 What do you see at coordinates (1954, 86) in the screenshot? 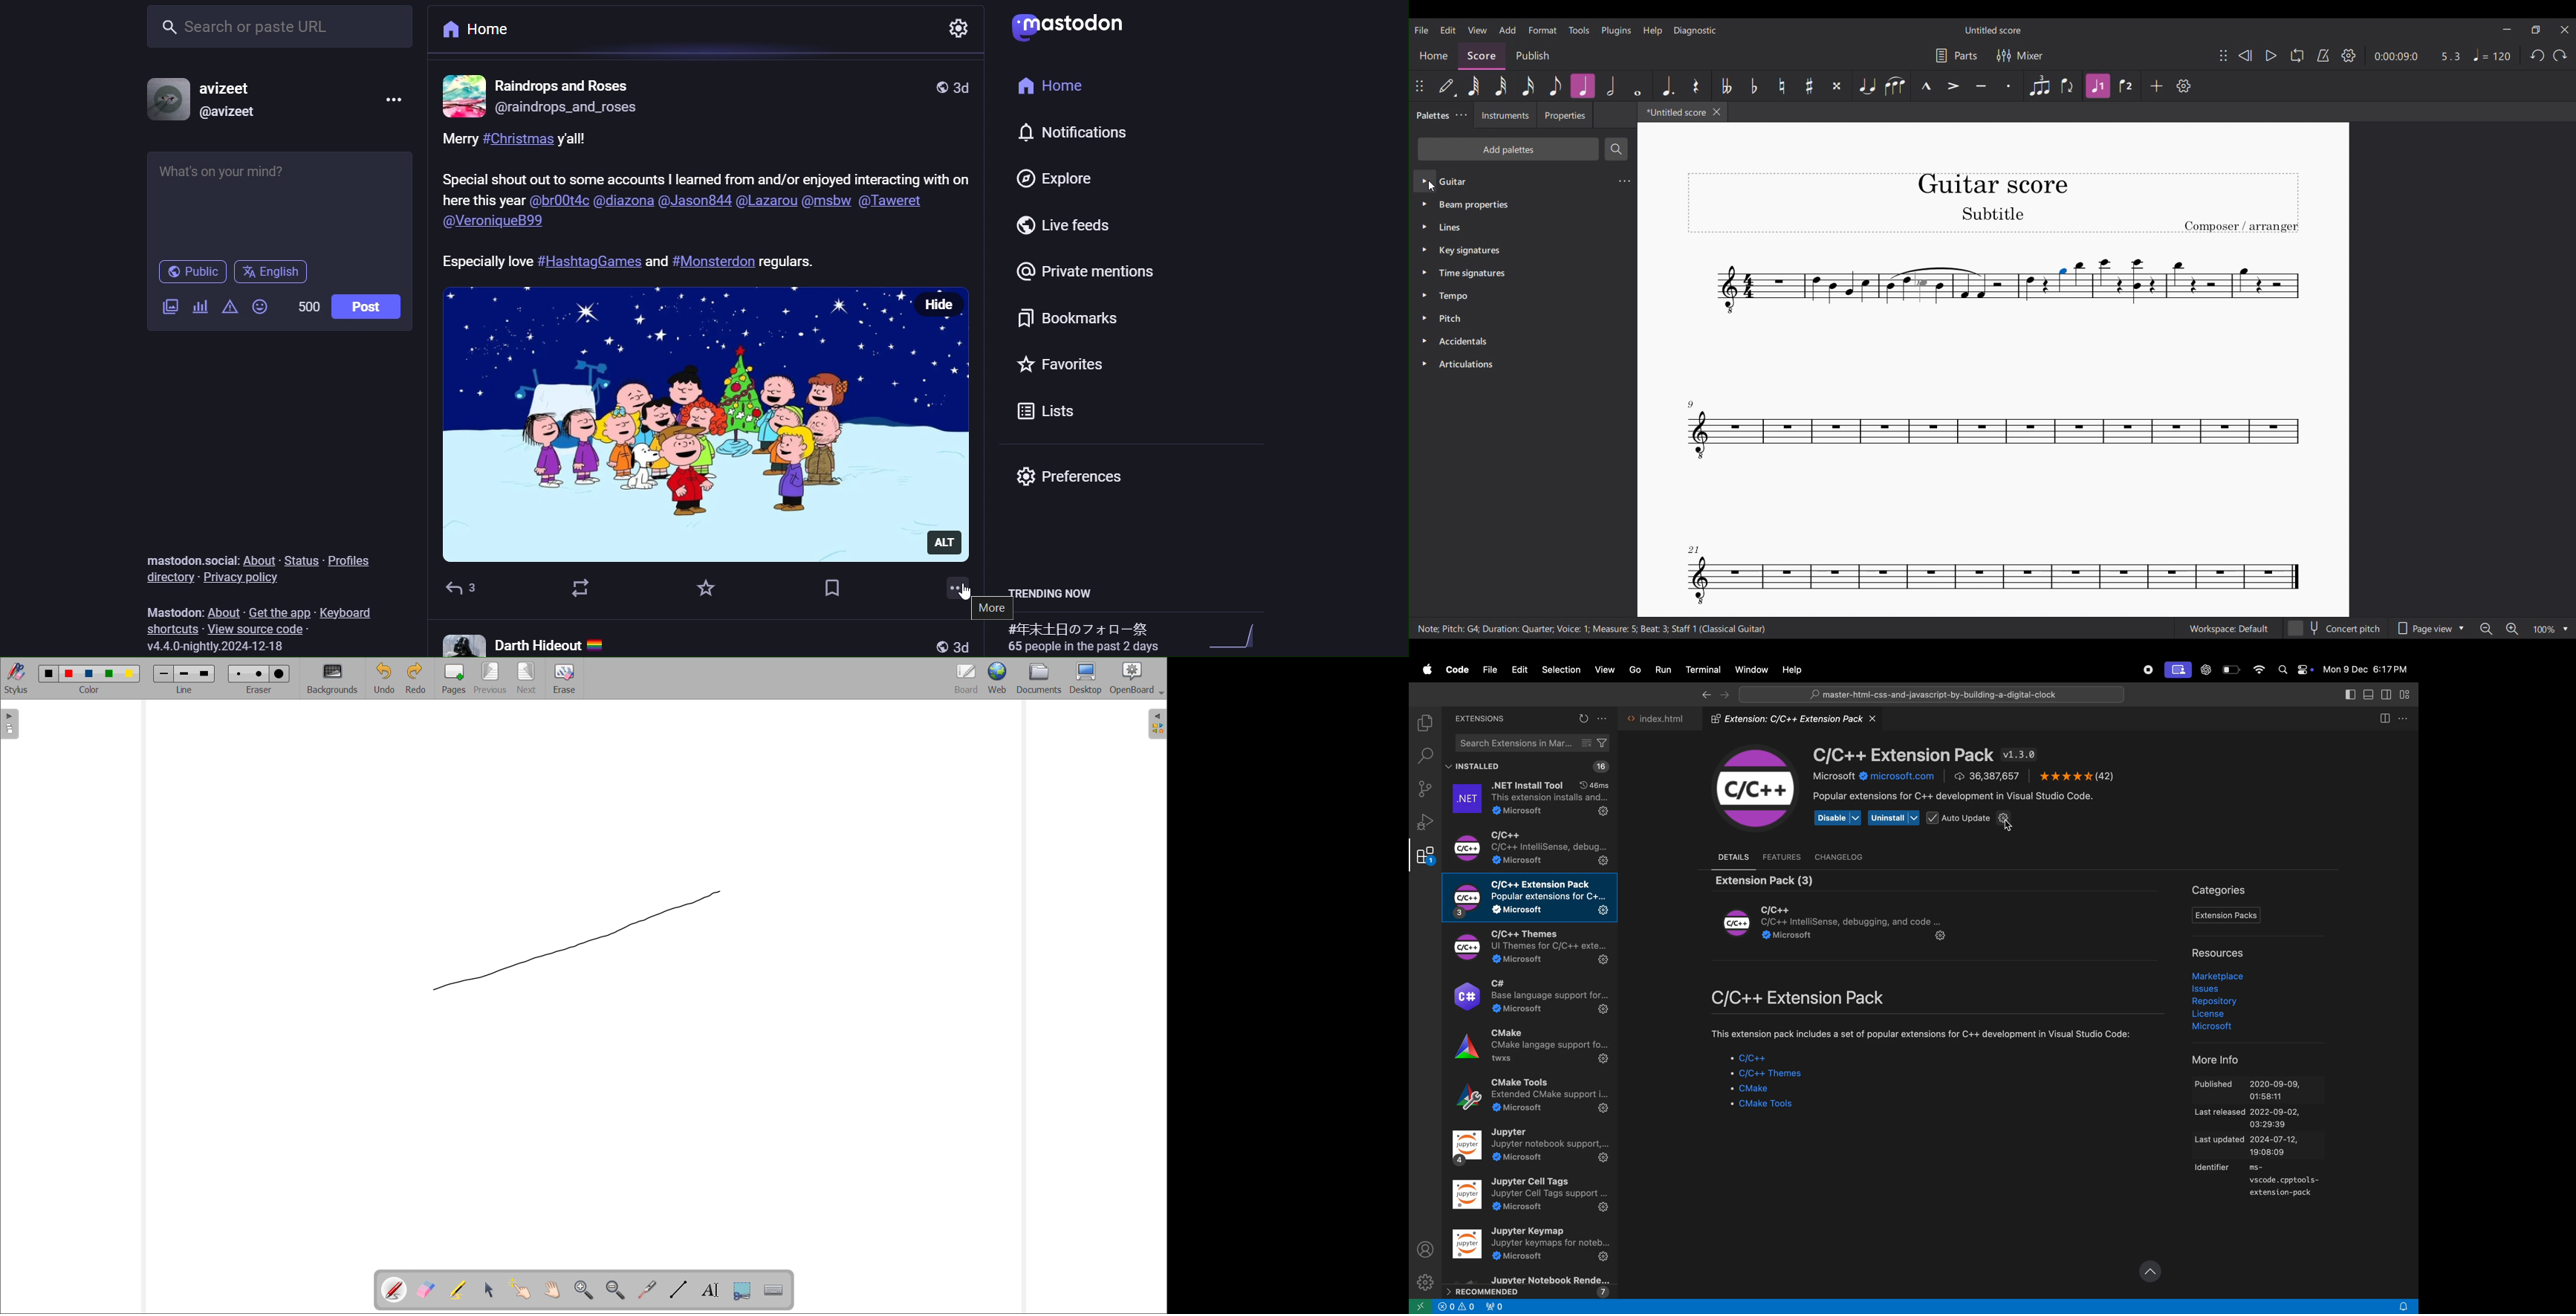
I see `Accent` at bounding box center [1954, 86].